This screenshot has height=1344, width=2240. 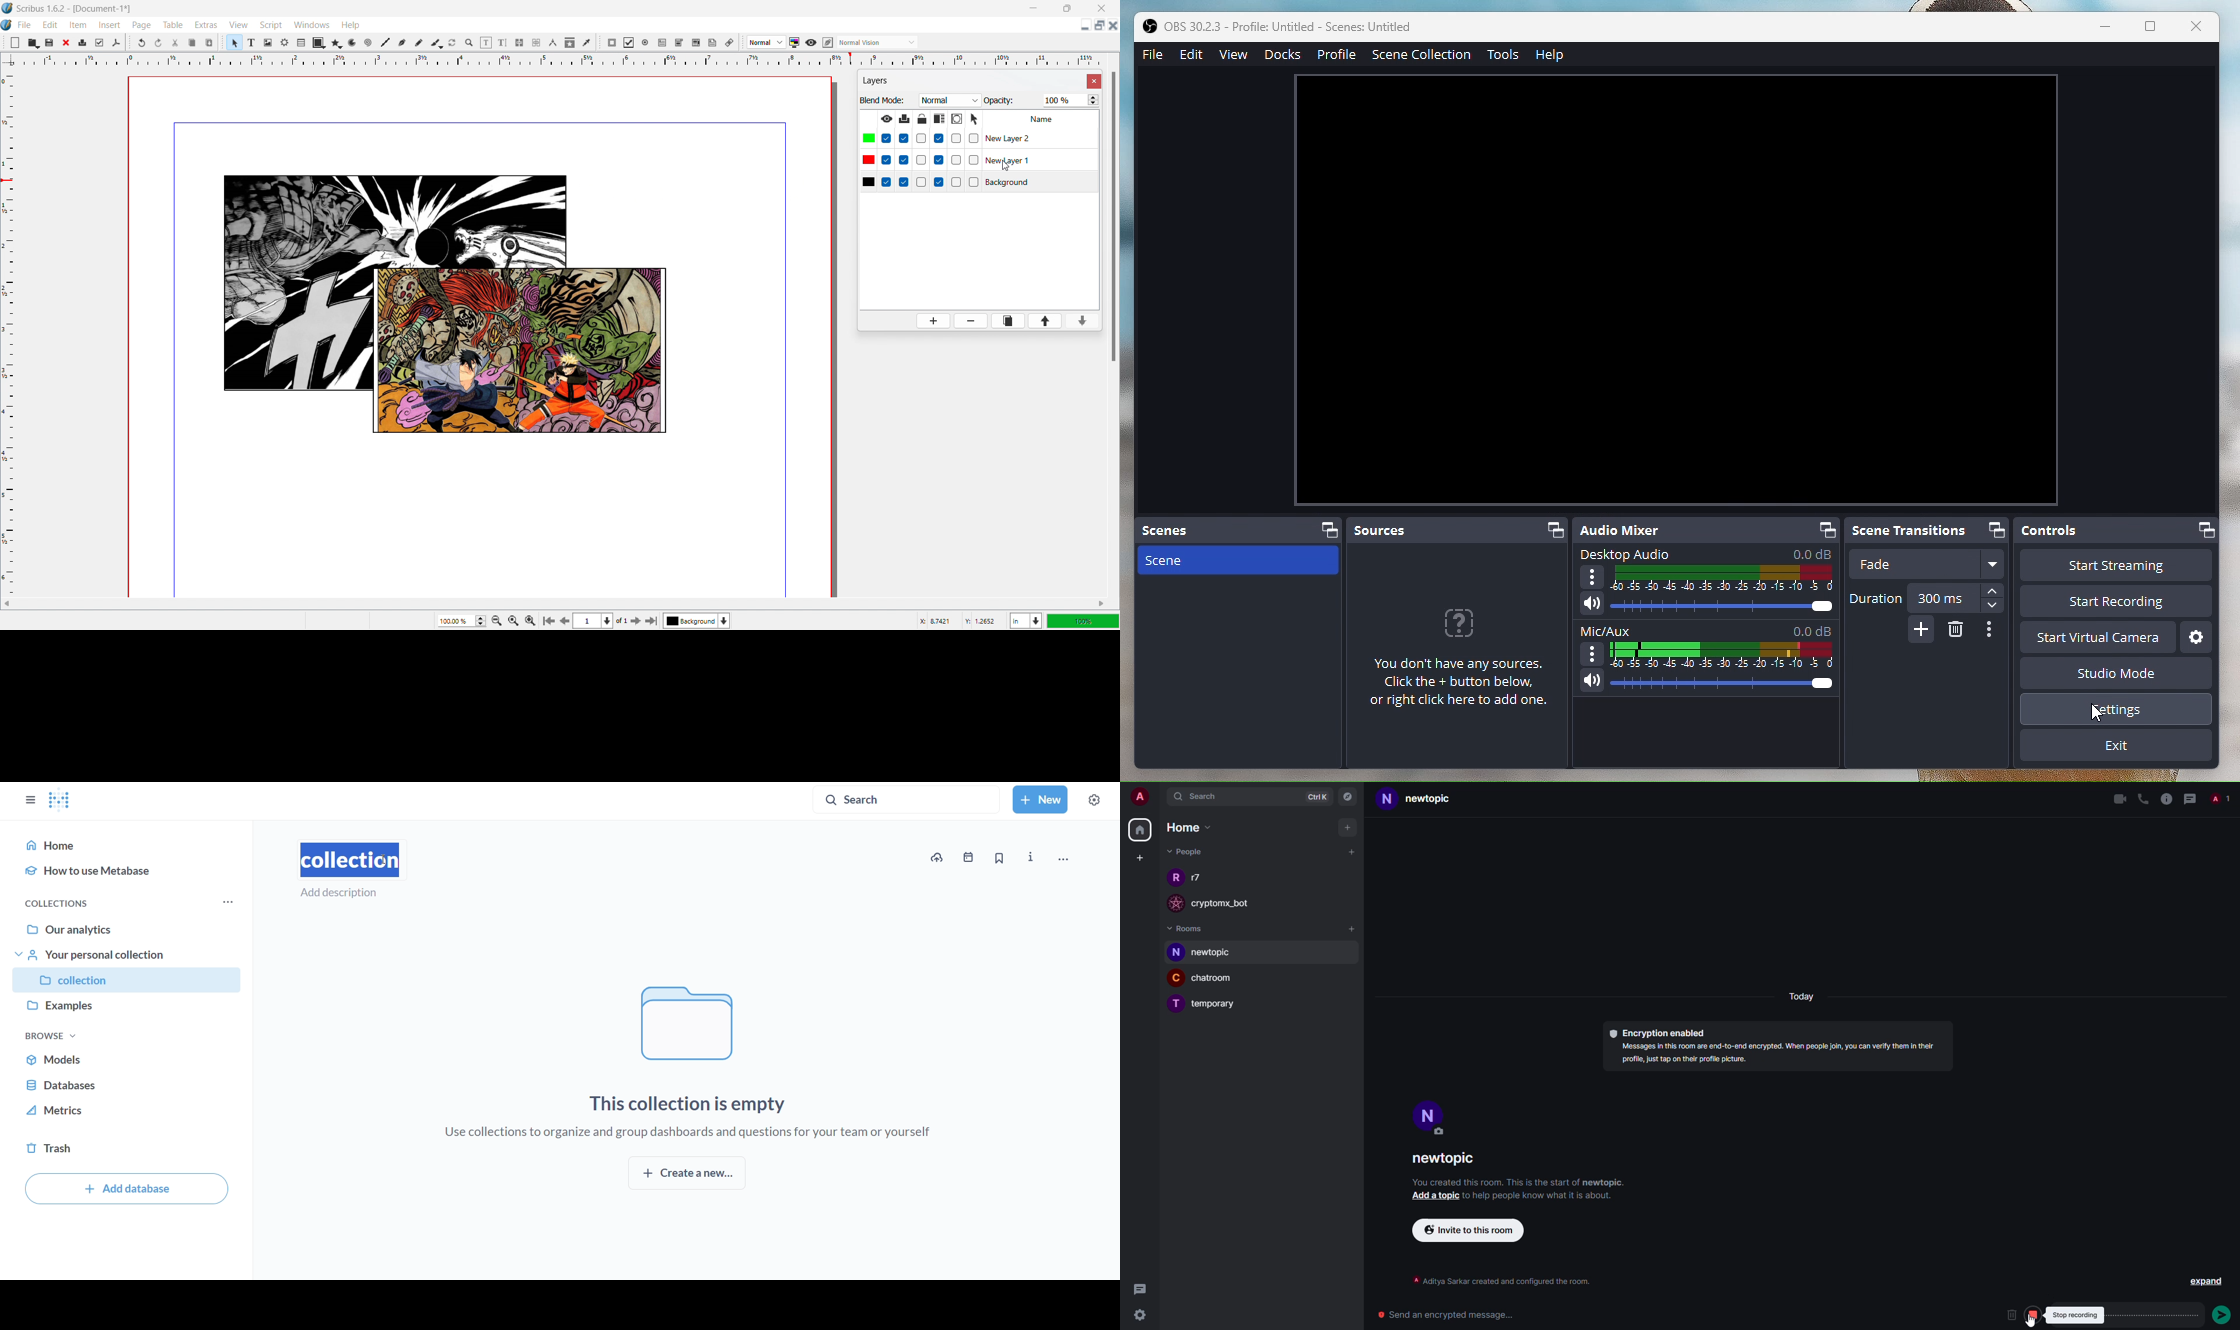 What do you see at coordinates (1453, 1316) in the screenshot?
I see `Send an encrypted message...` at bounding box center [1453, 1316].